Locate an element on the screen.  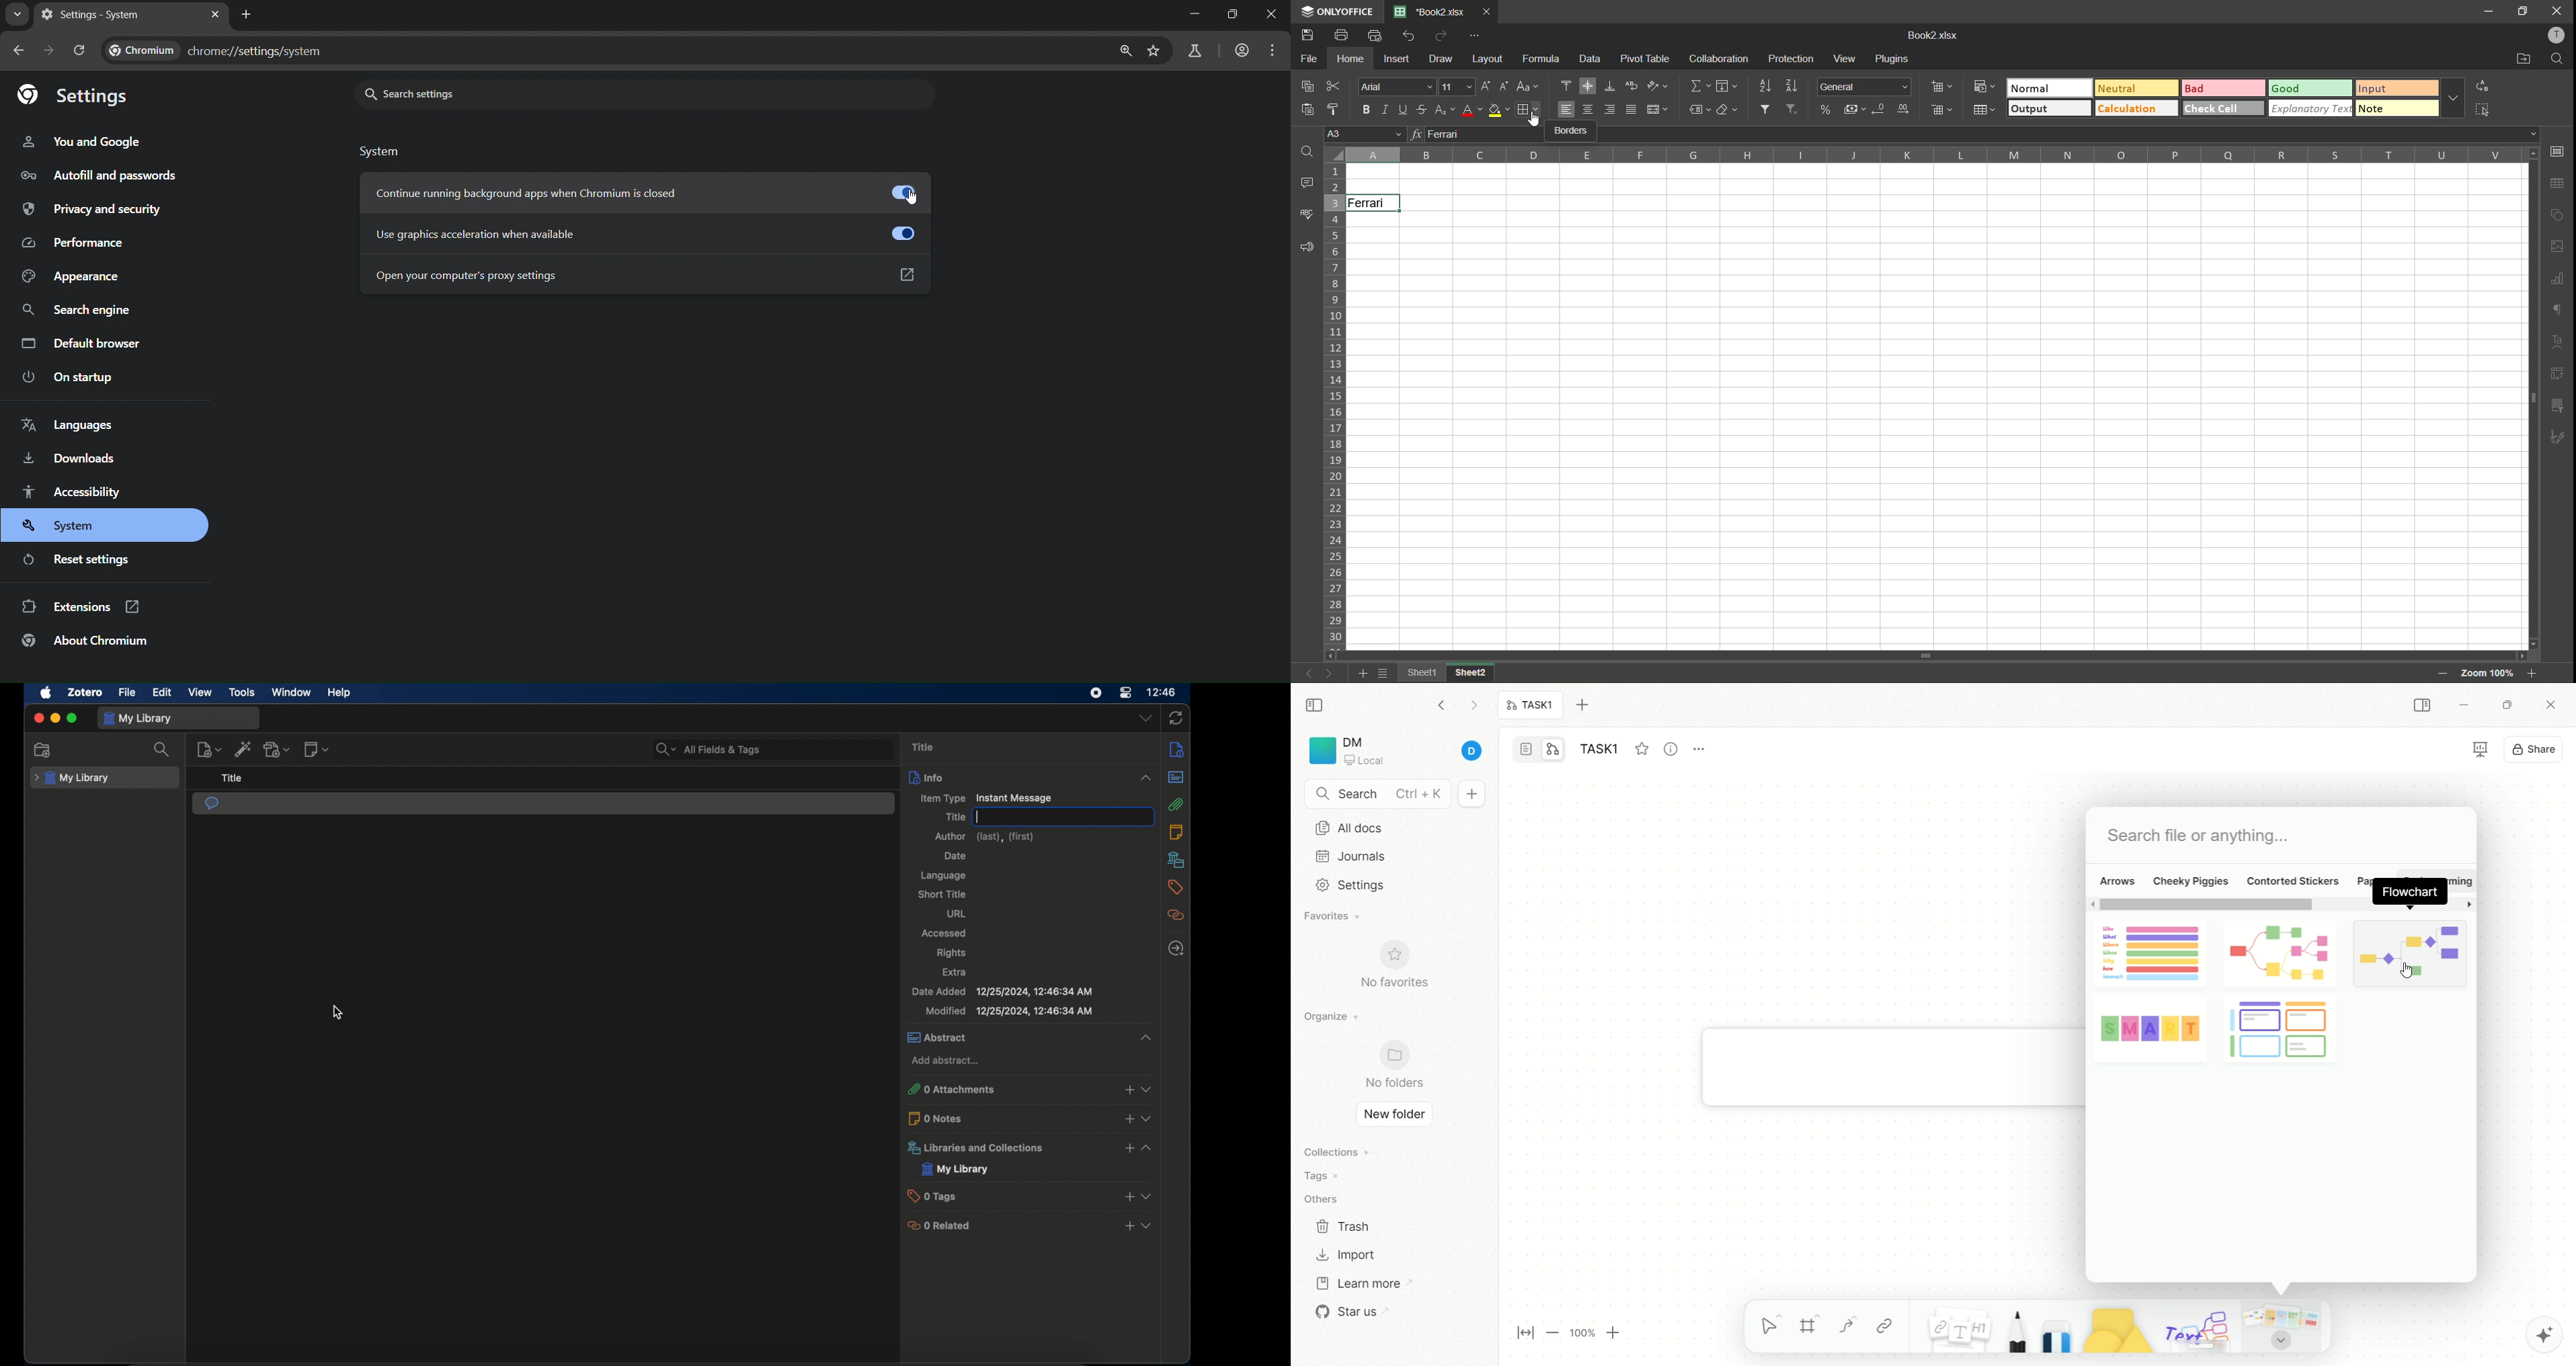
maximize is located at coordinates (2503, 704).